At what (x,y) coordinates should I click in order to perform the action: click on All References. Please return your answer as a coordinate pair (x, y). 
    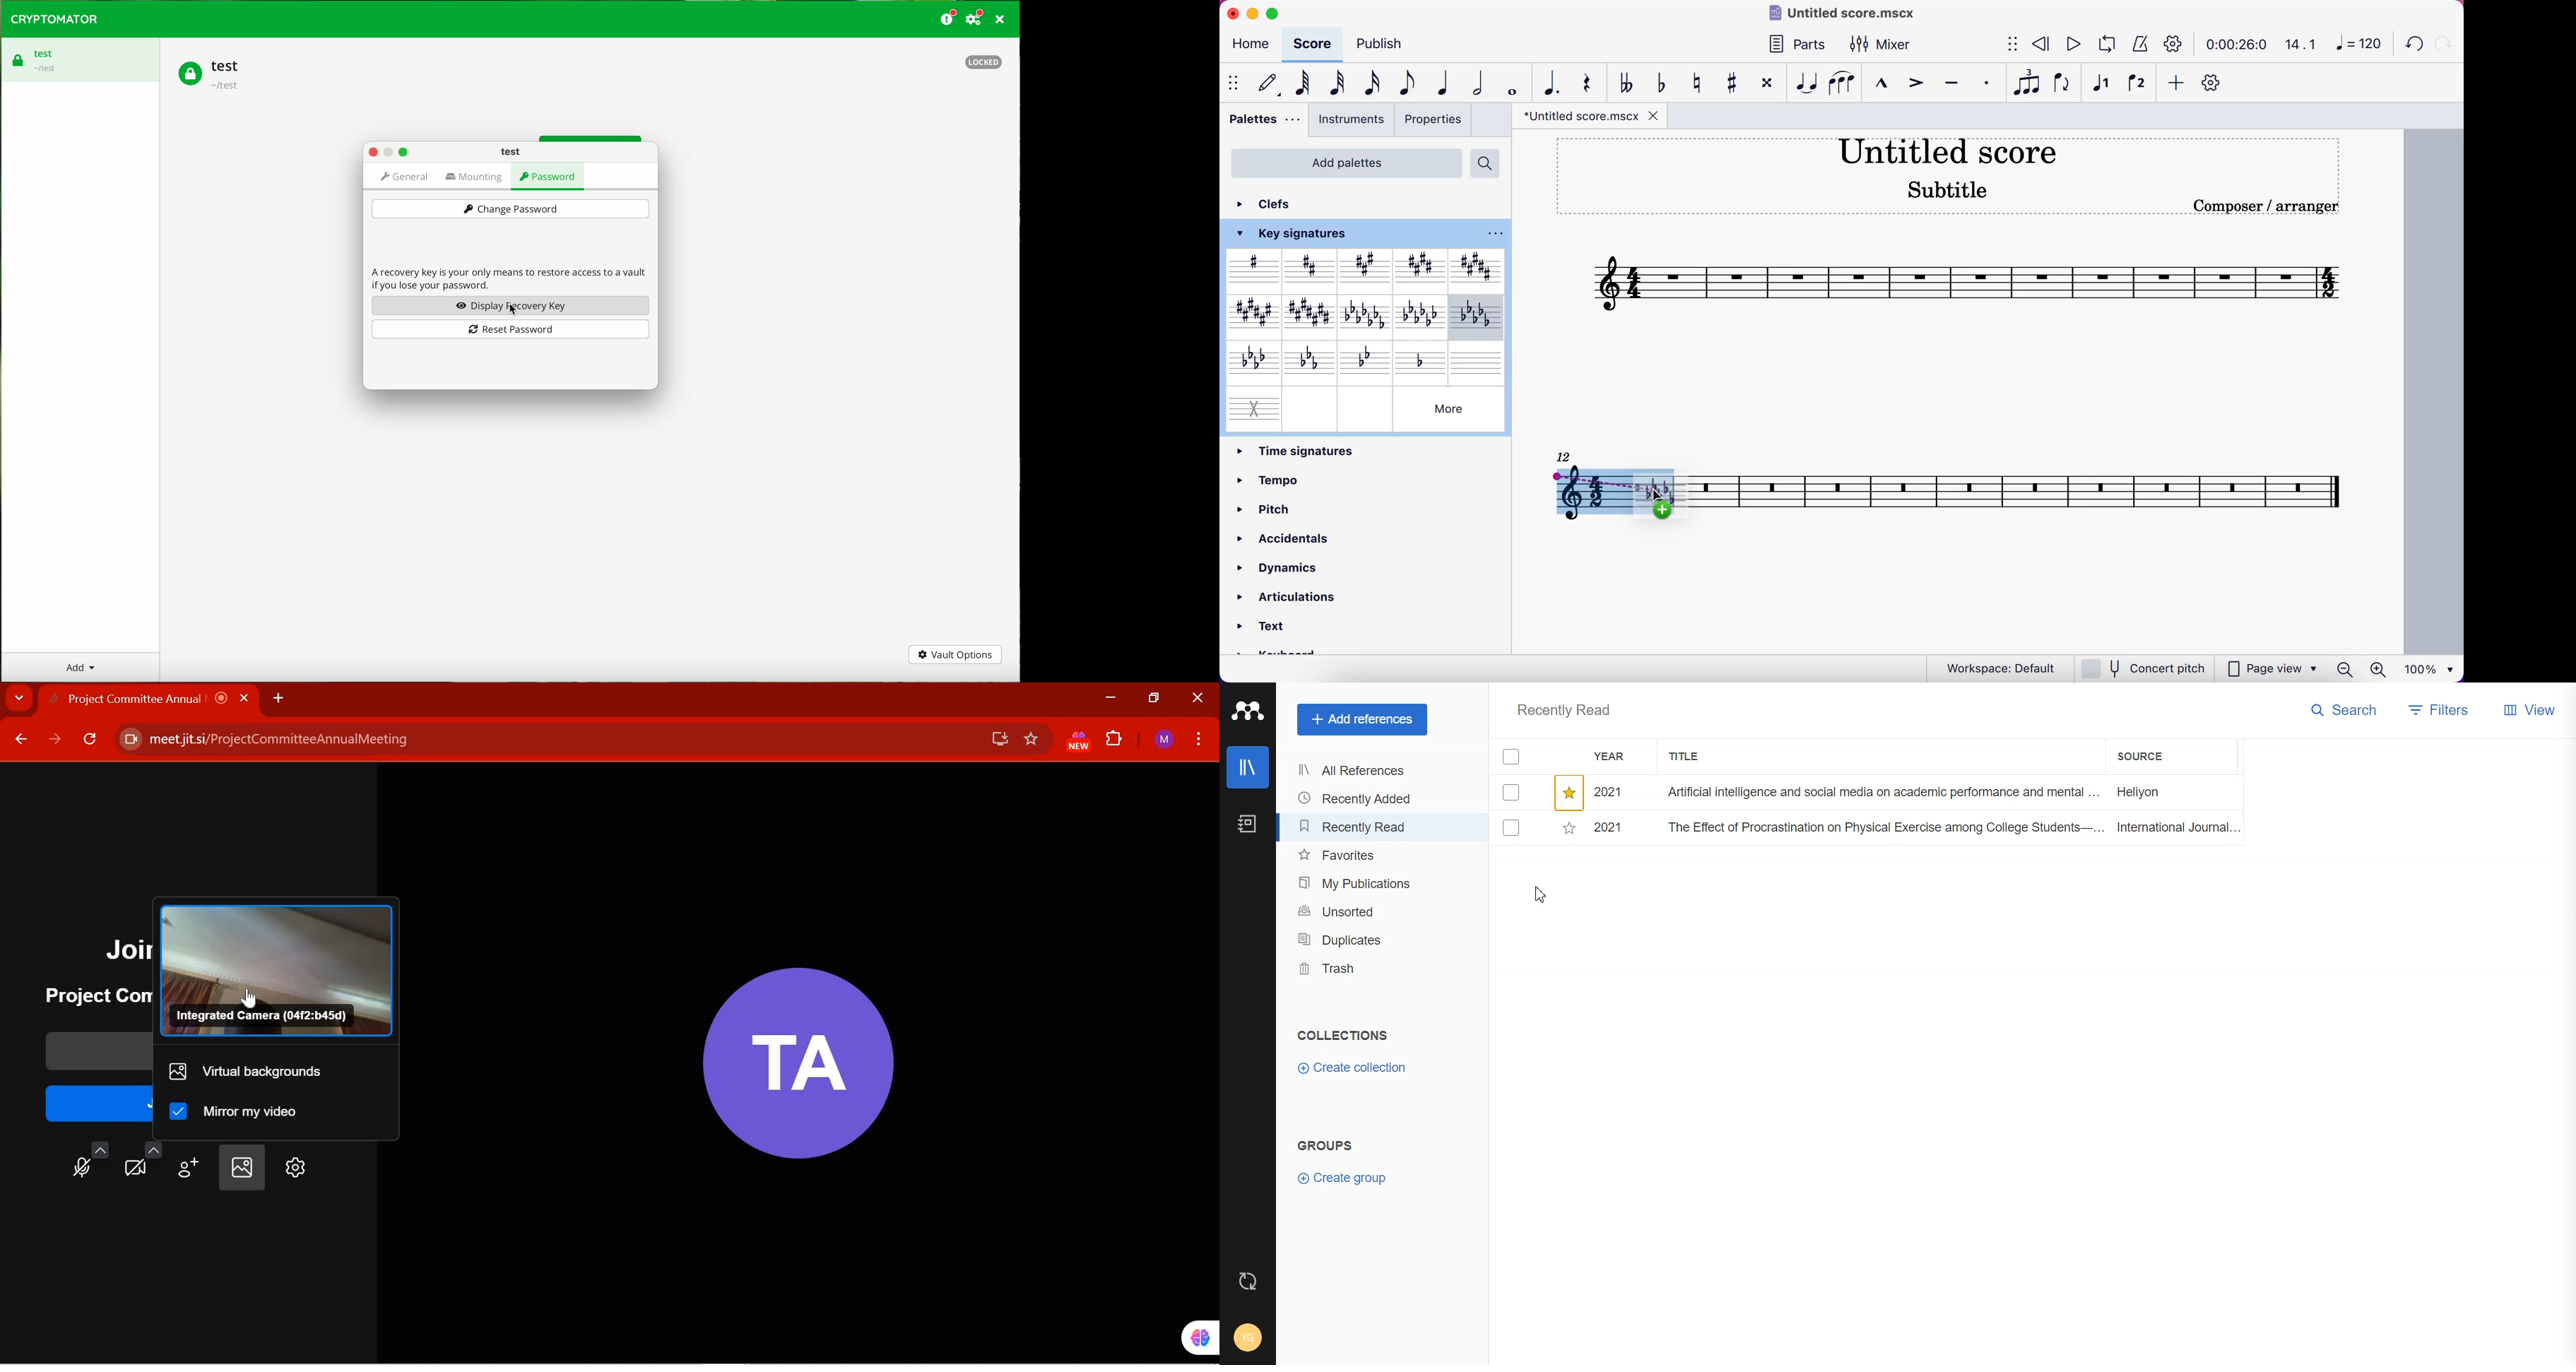
    Looking at the image, I should click on (1357, 772).